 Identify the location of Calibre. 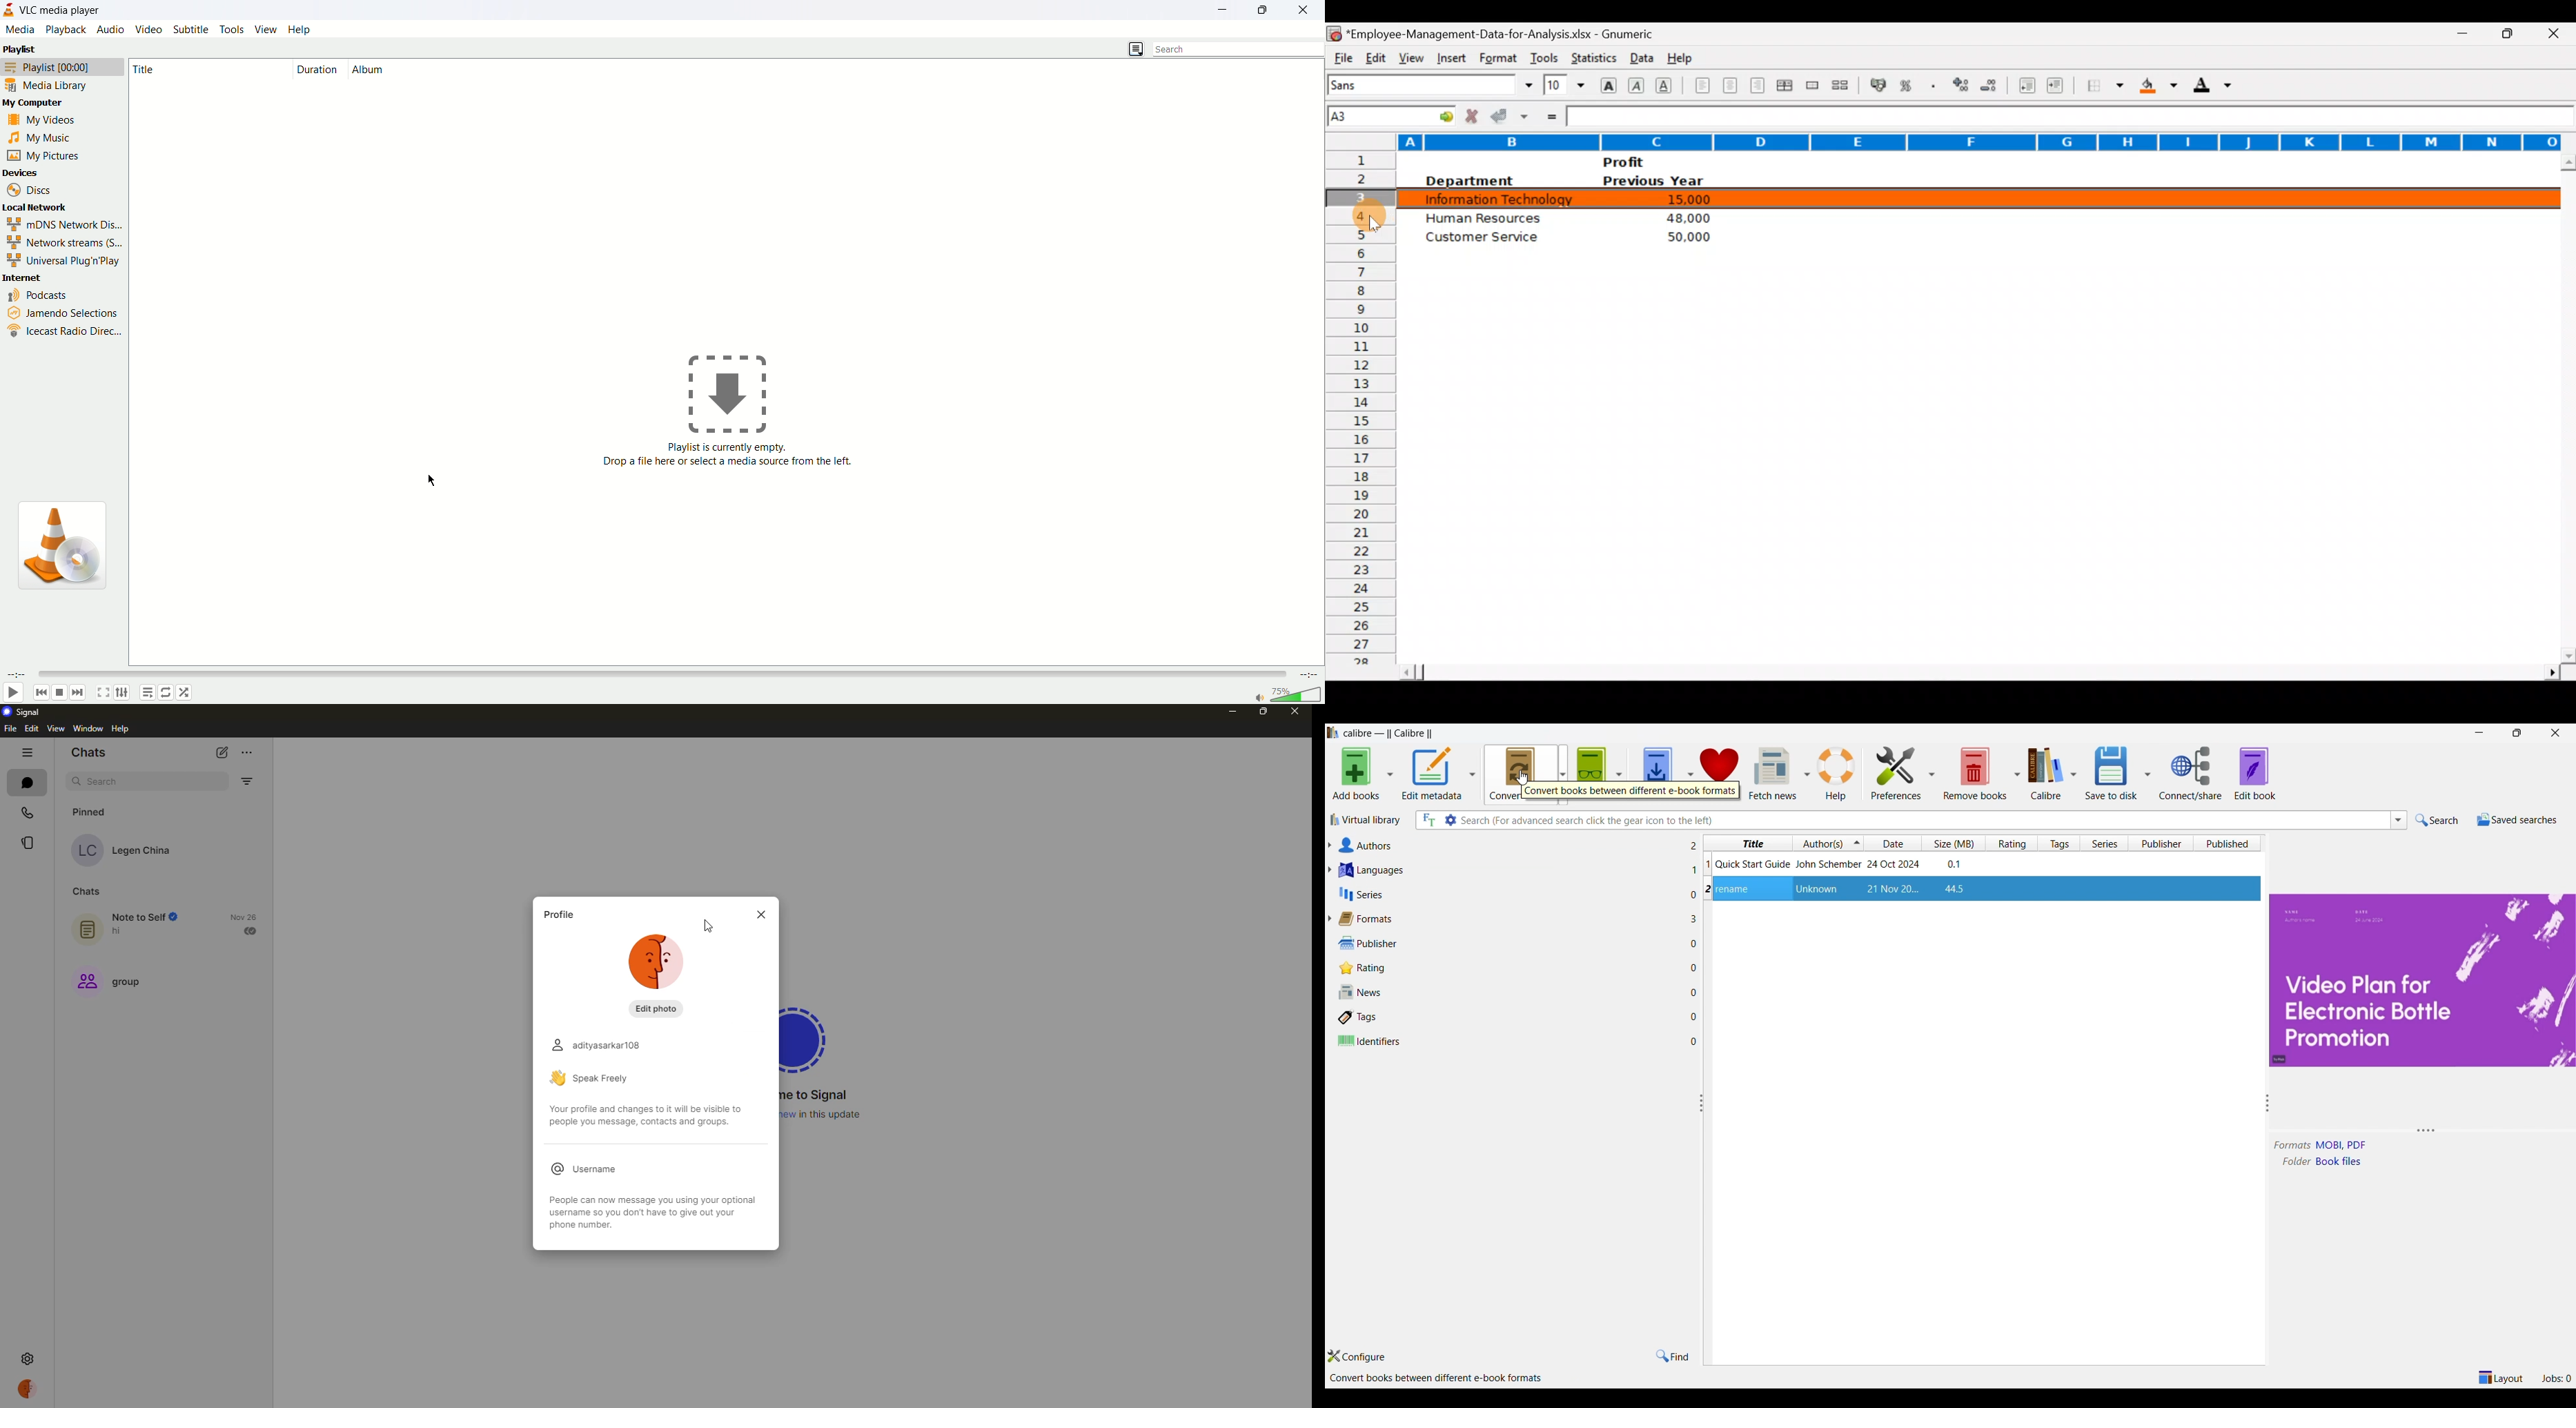
(2048, 774).